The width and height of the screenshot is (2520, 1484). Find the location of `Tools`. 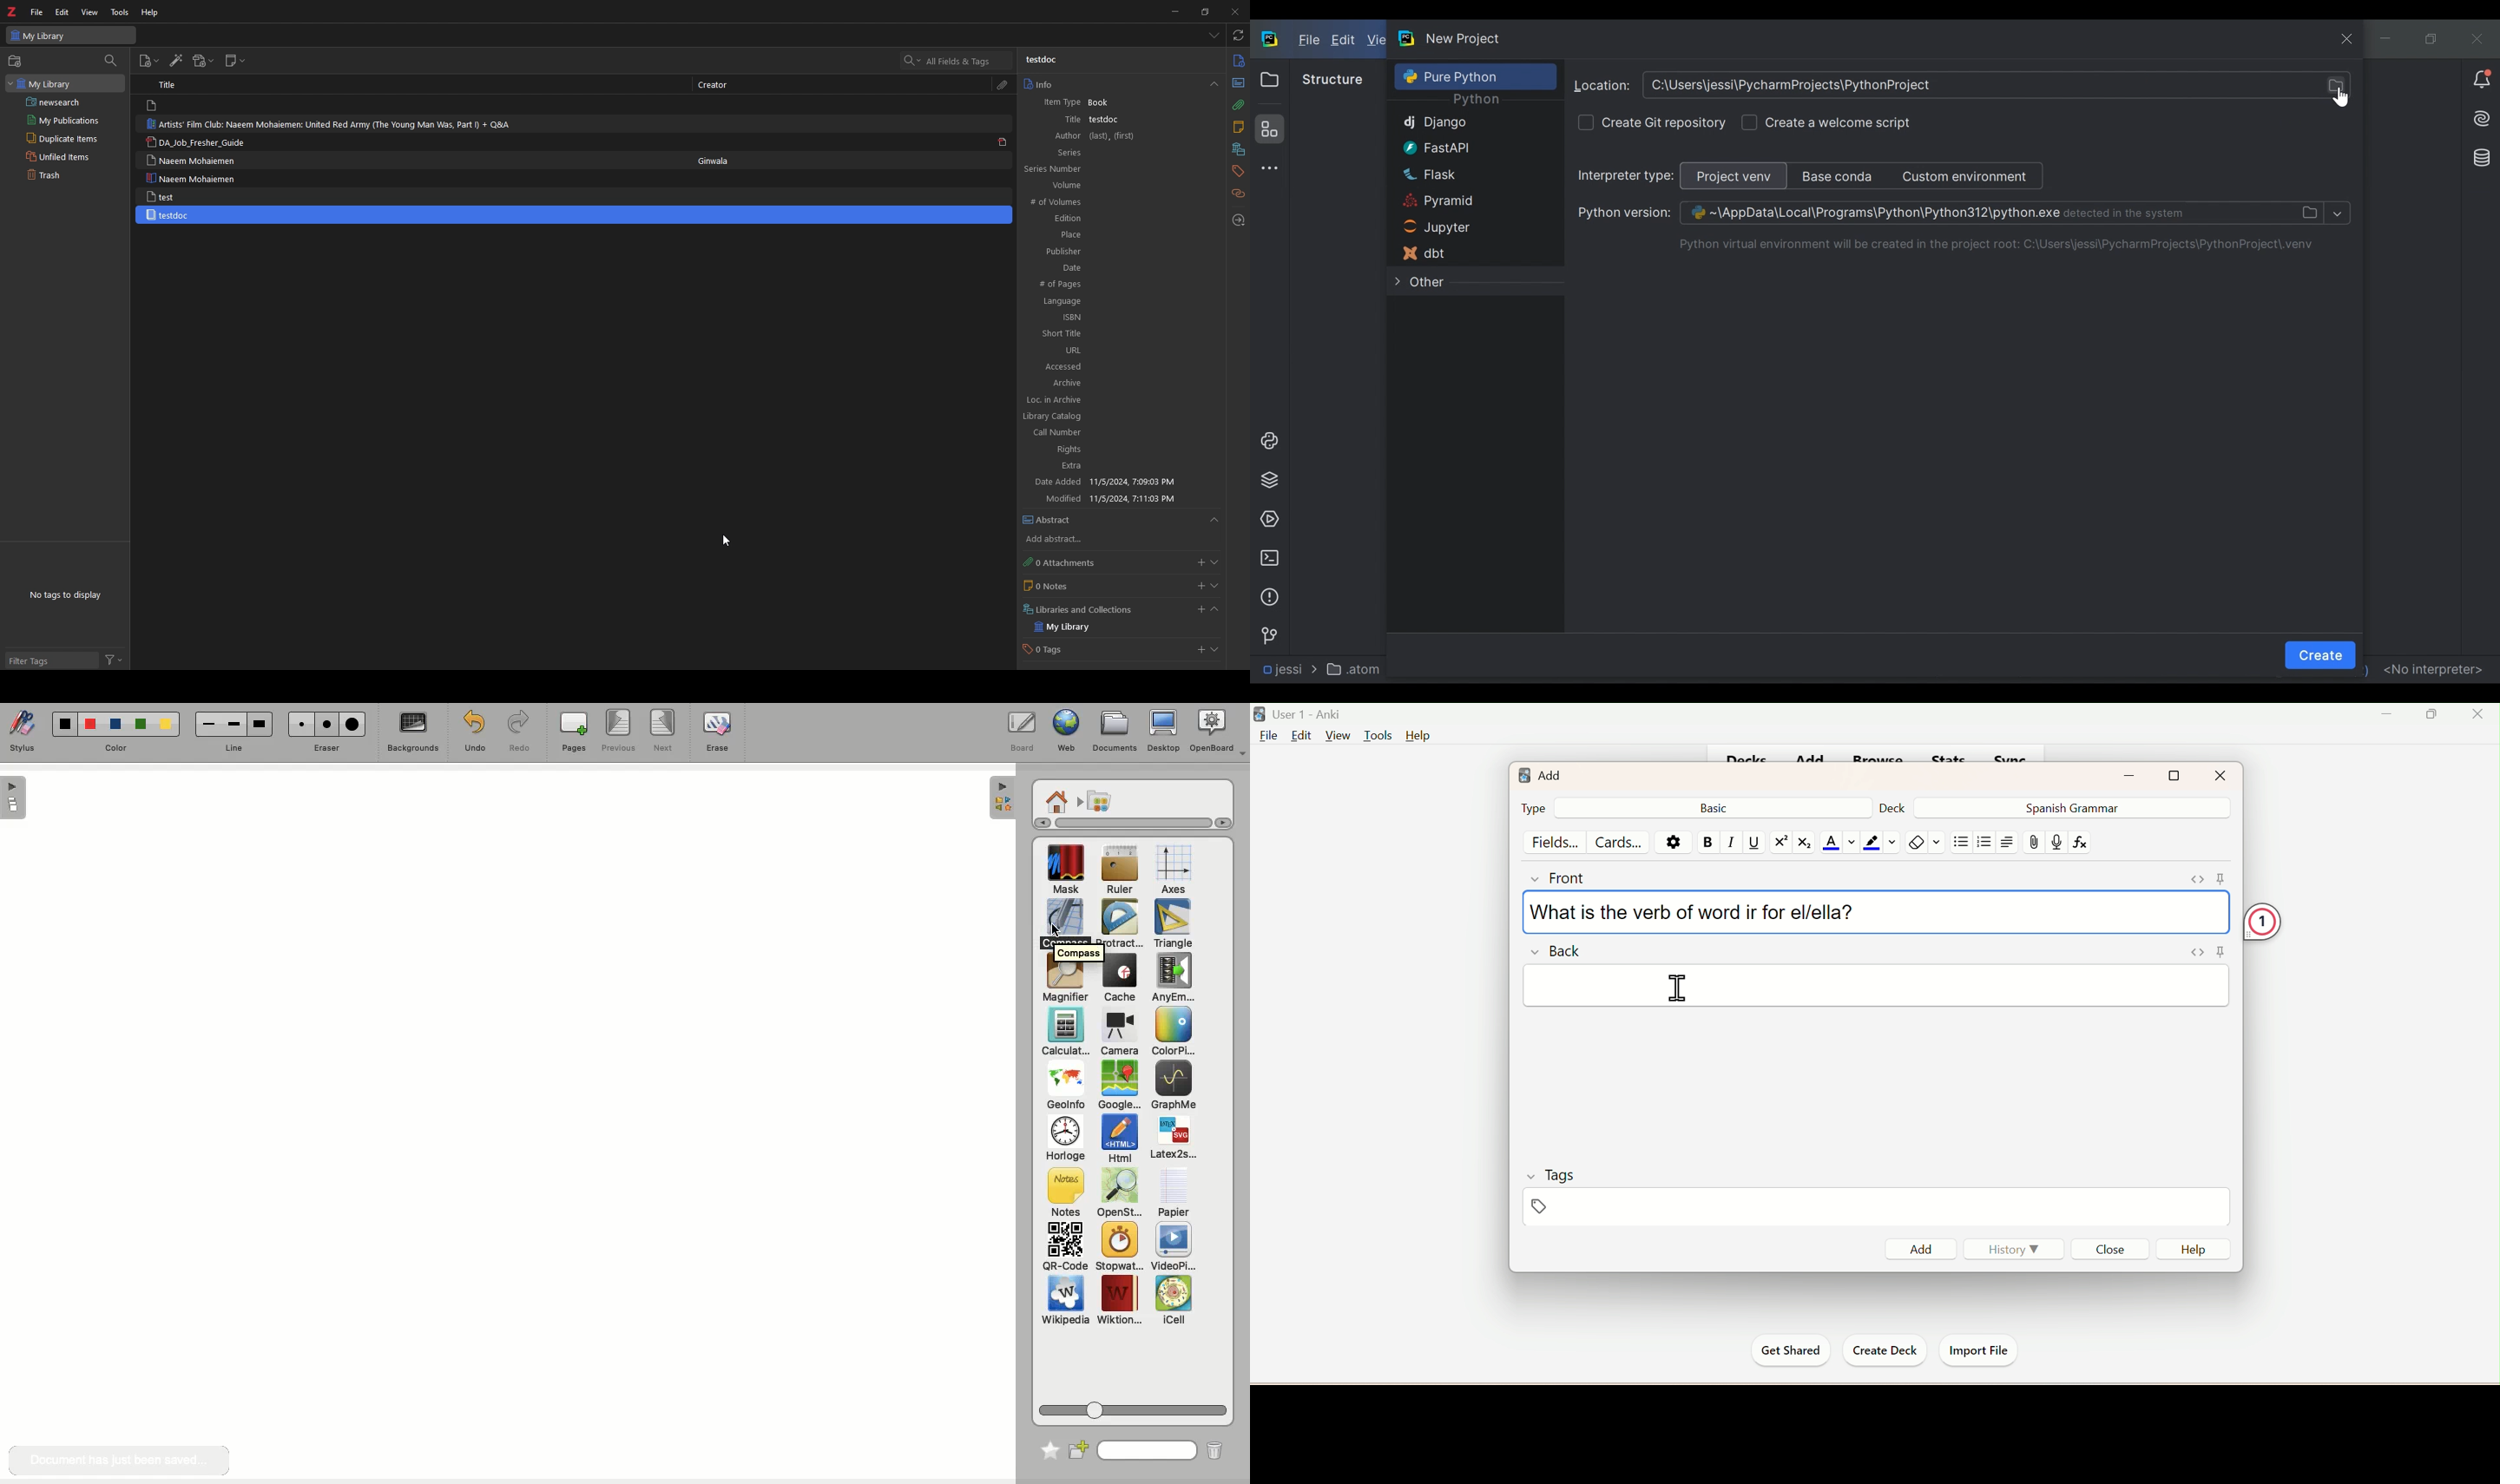

Tools is located at coordinates (1374, 736).